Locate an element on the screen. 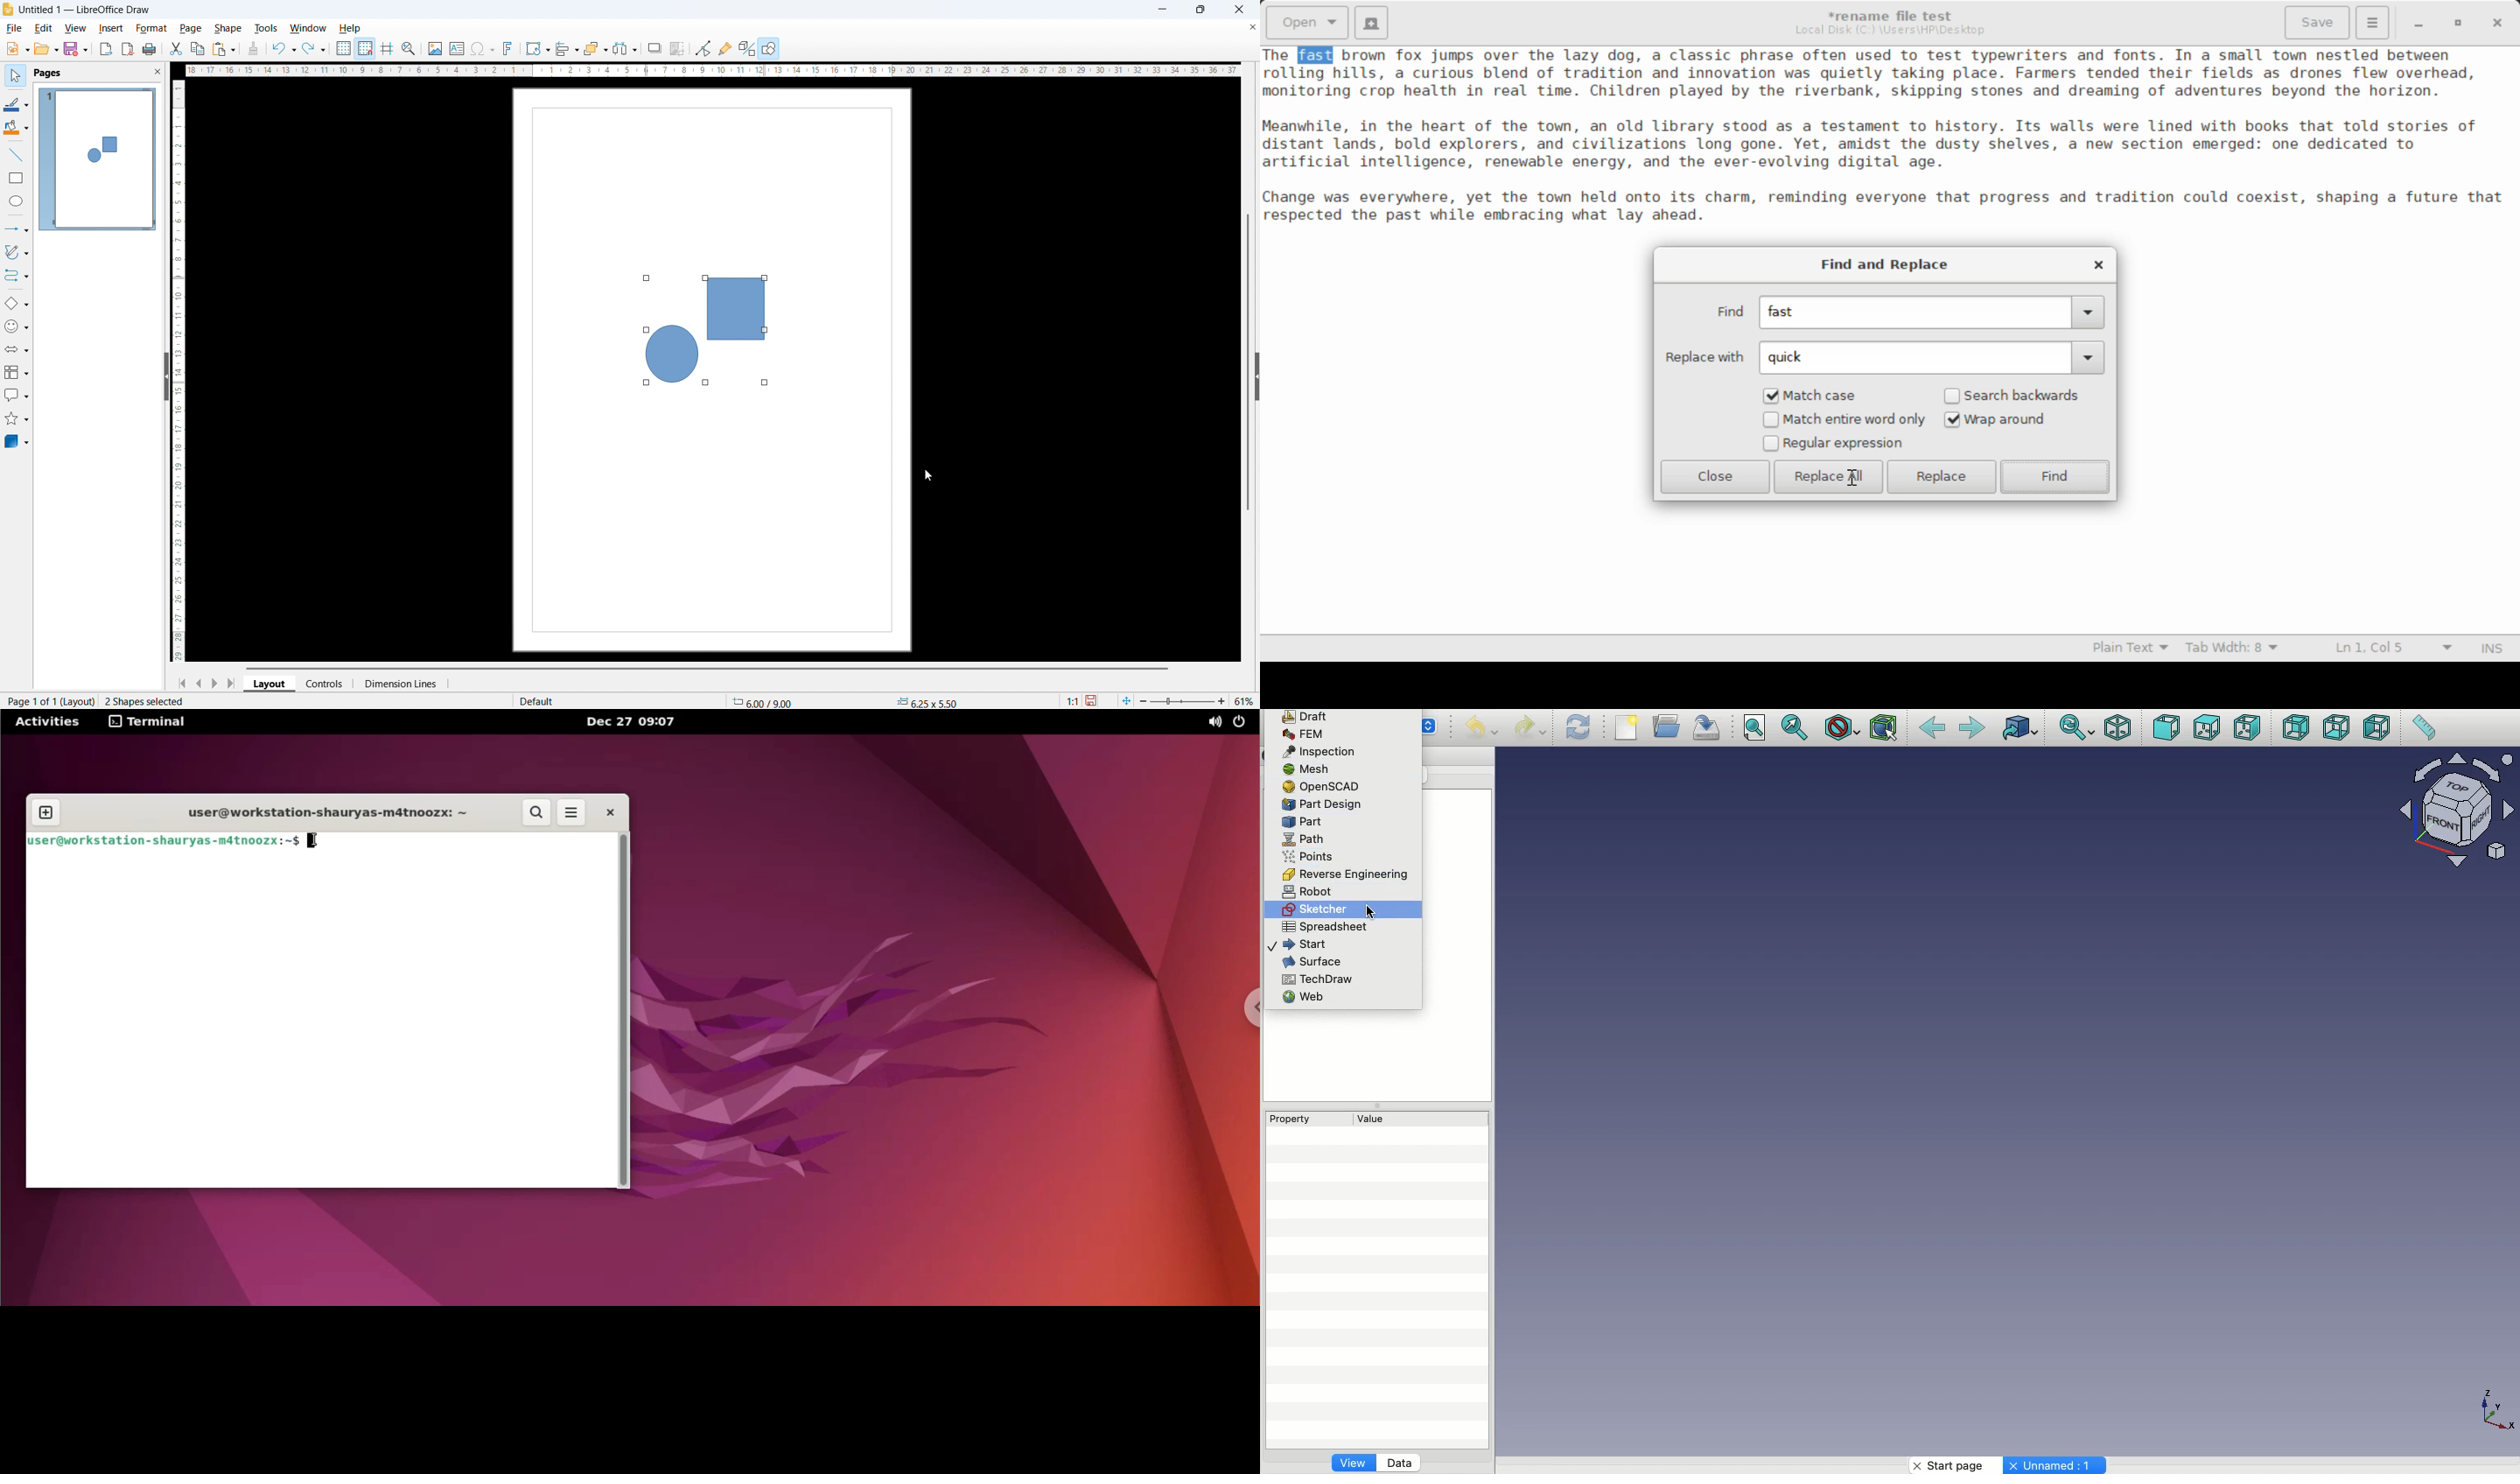 This screenshot has width=2520, height=1484. tools is located at coordinates (266, 28).